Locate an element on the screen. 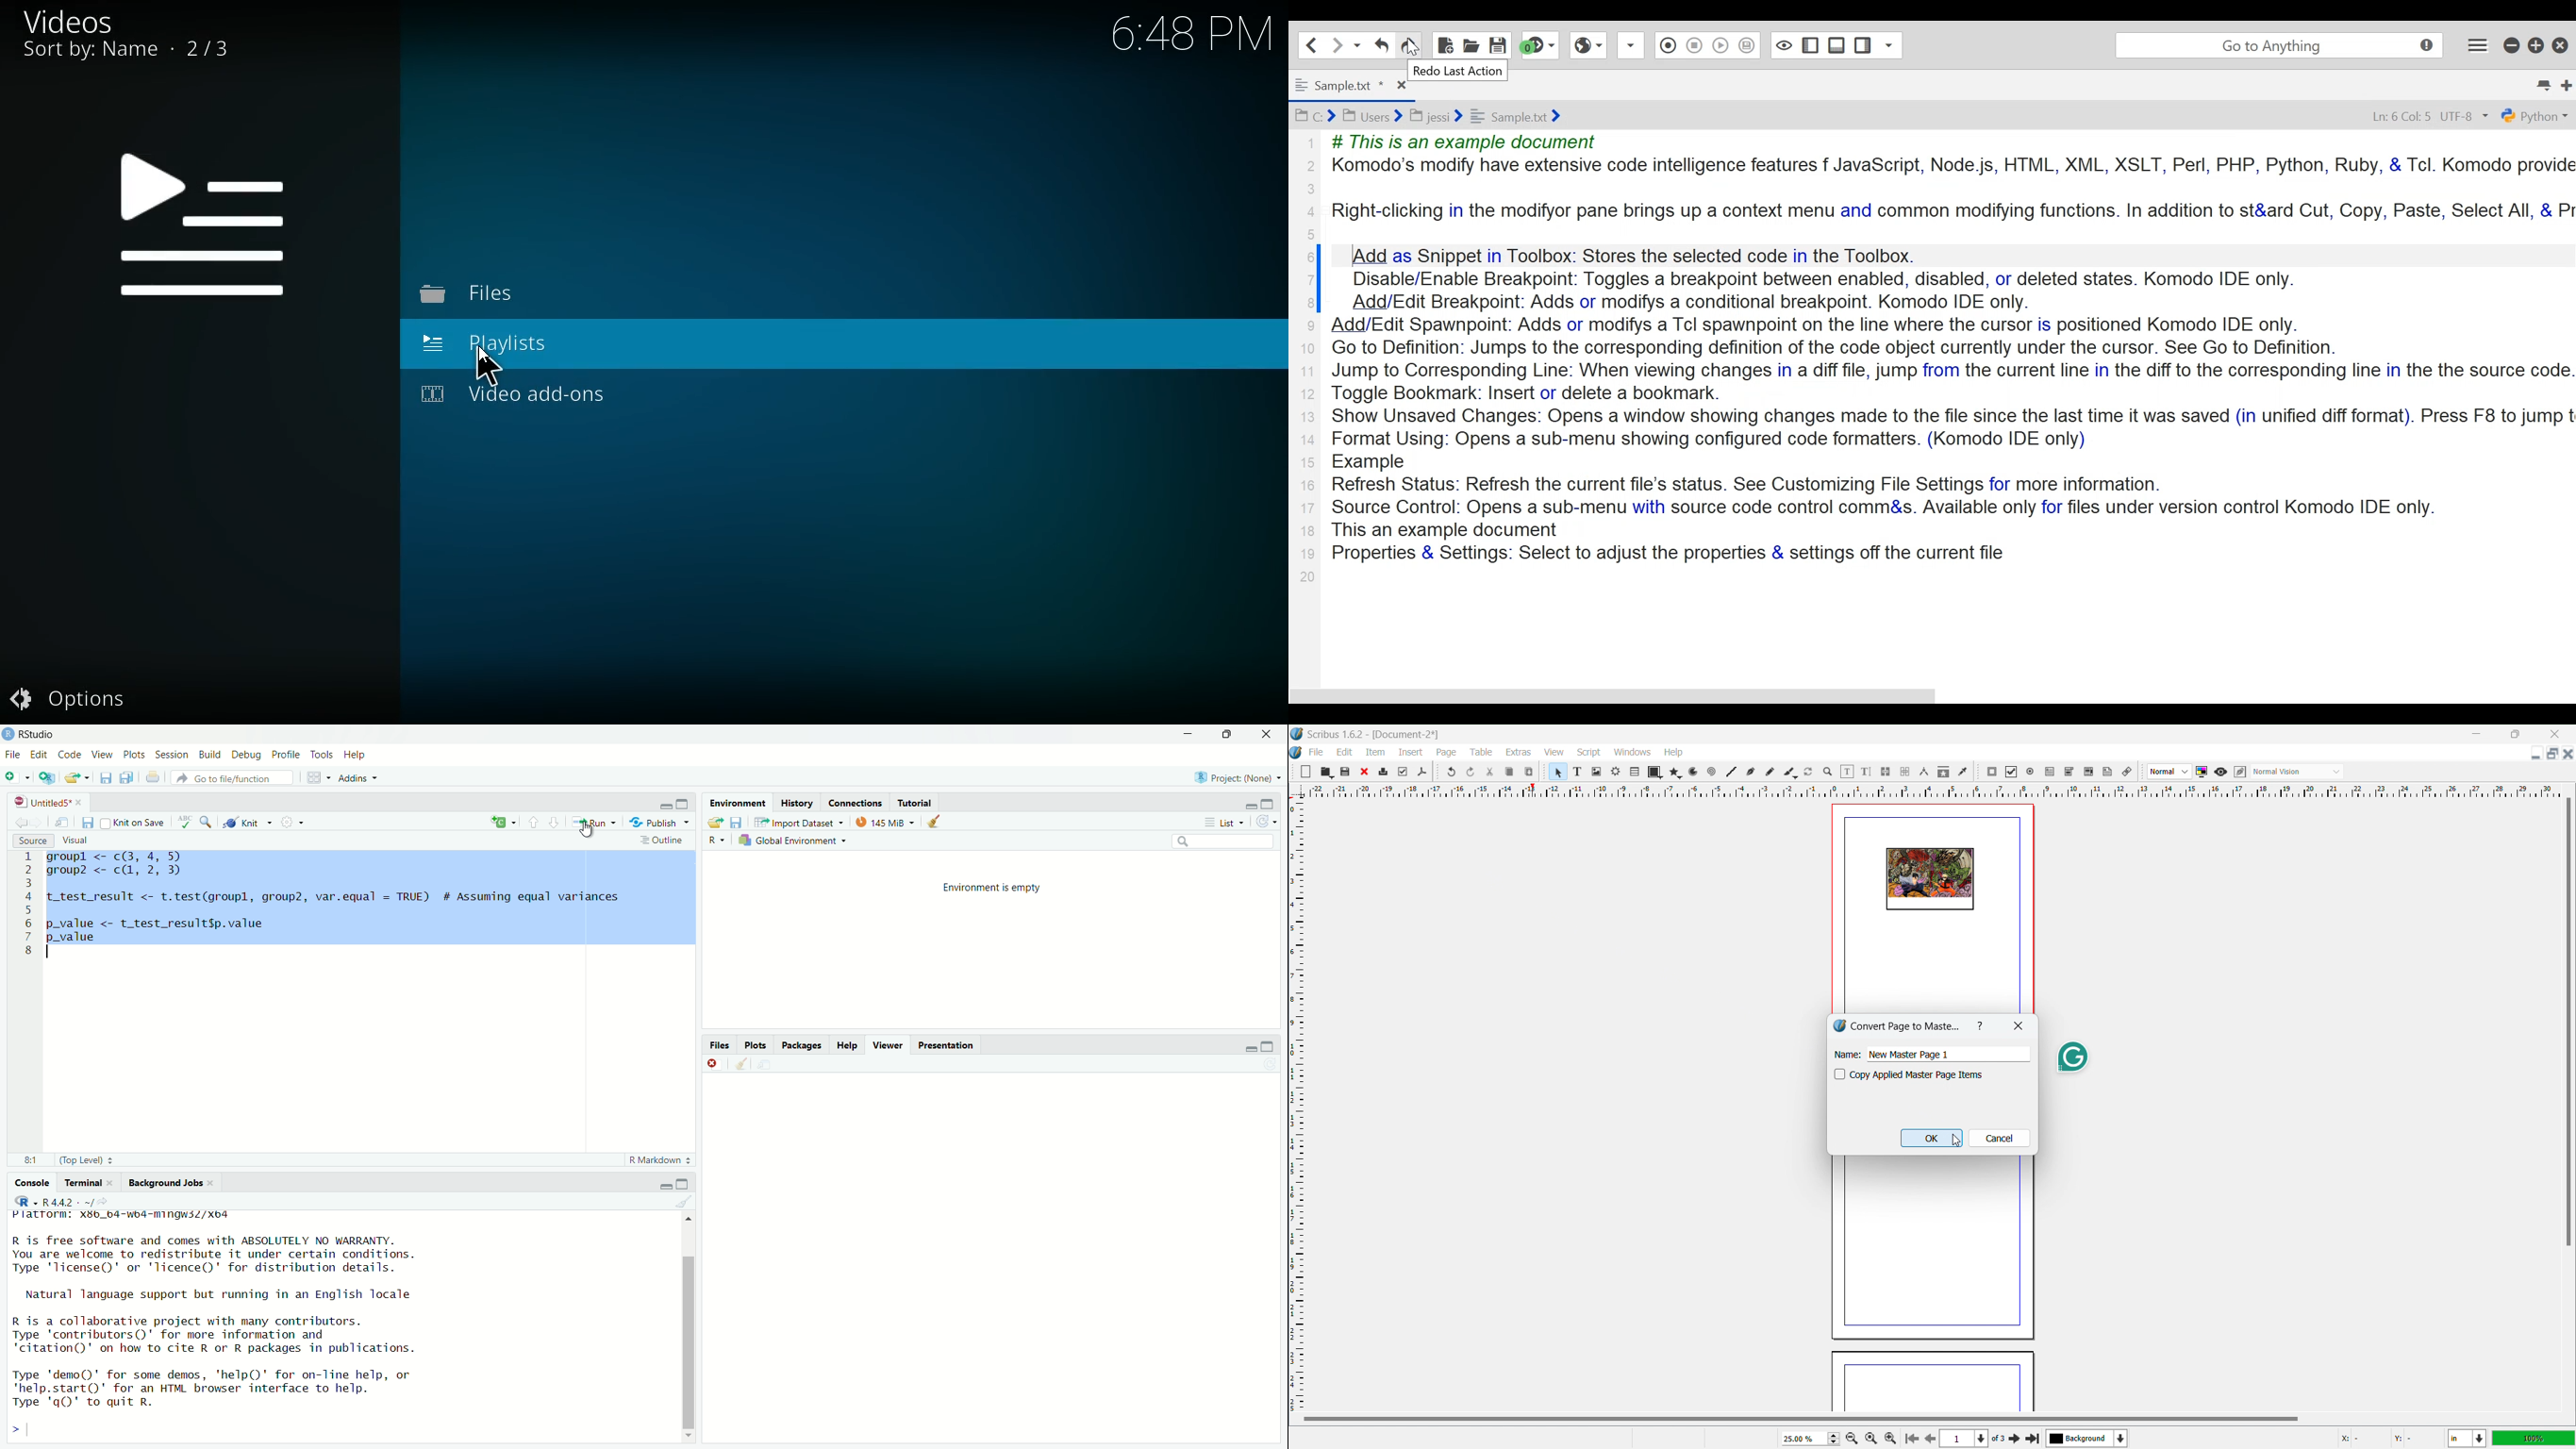  History is located at coordinates (796, 802).